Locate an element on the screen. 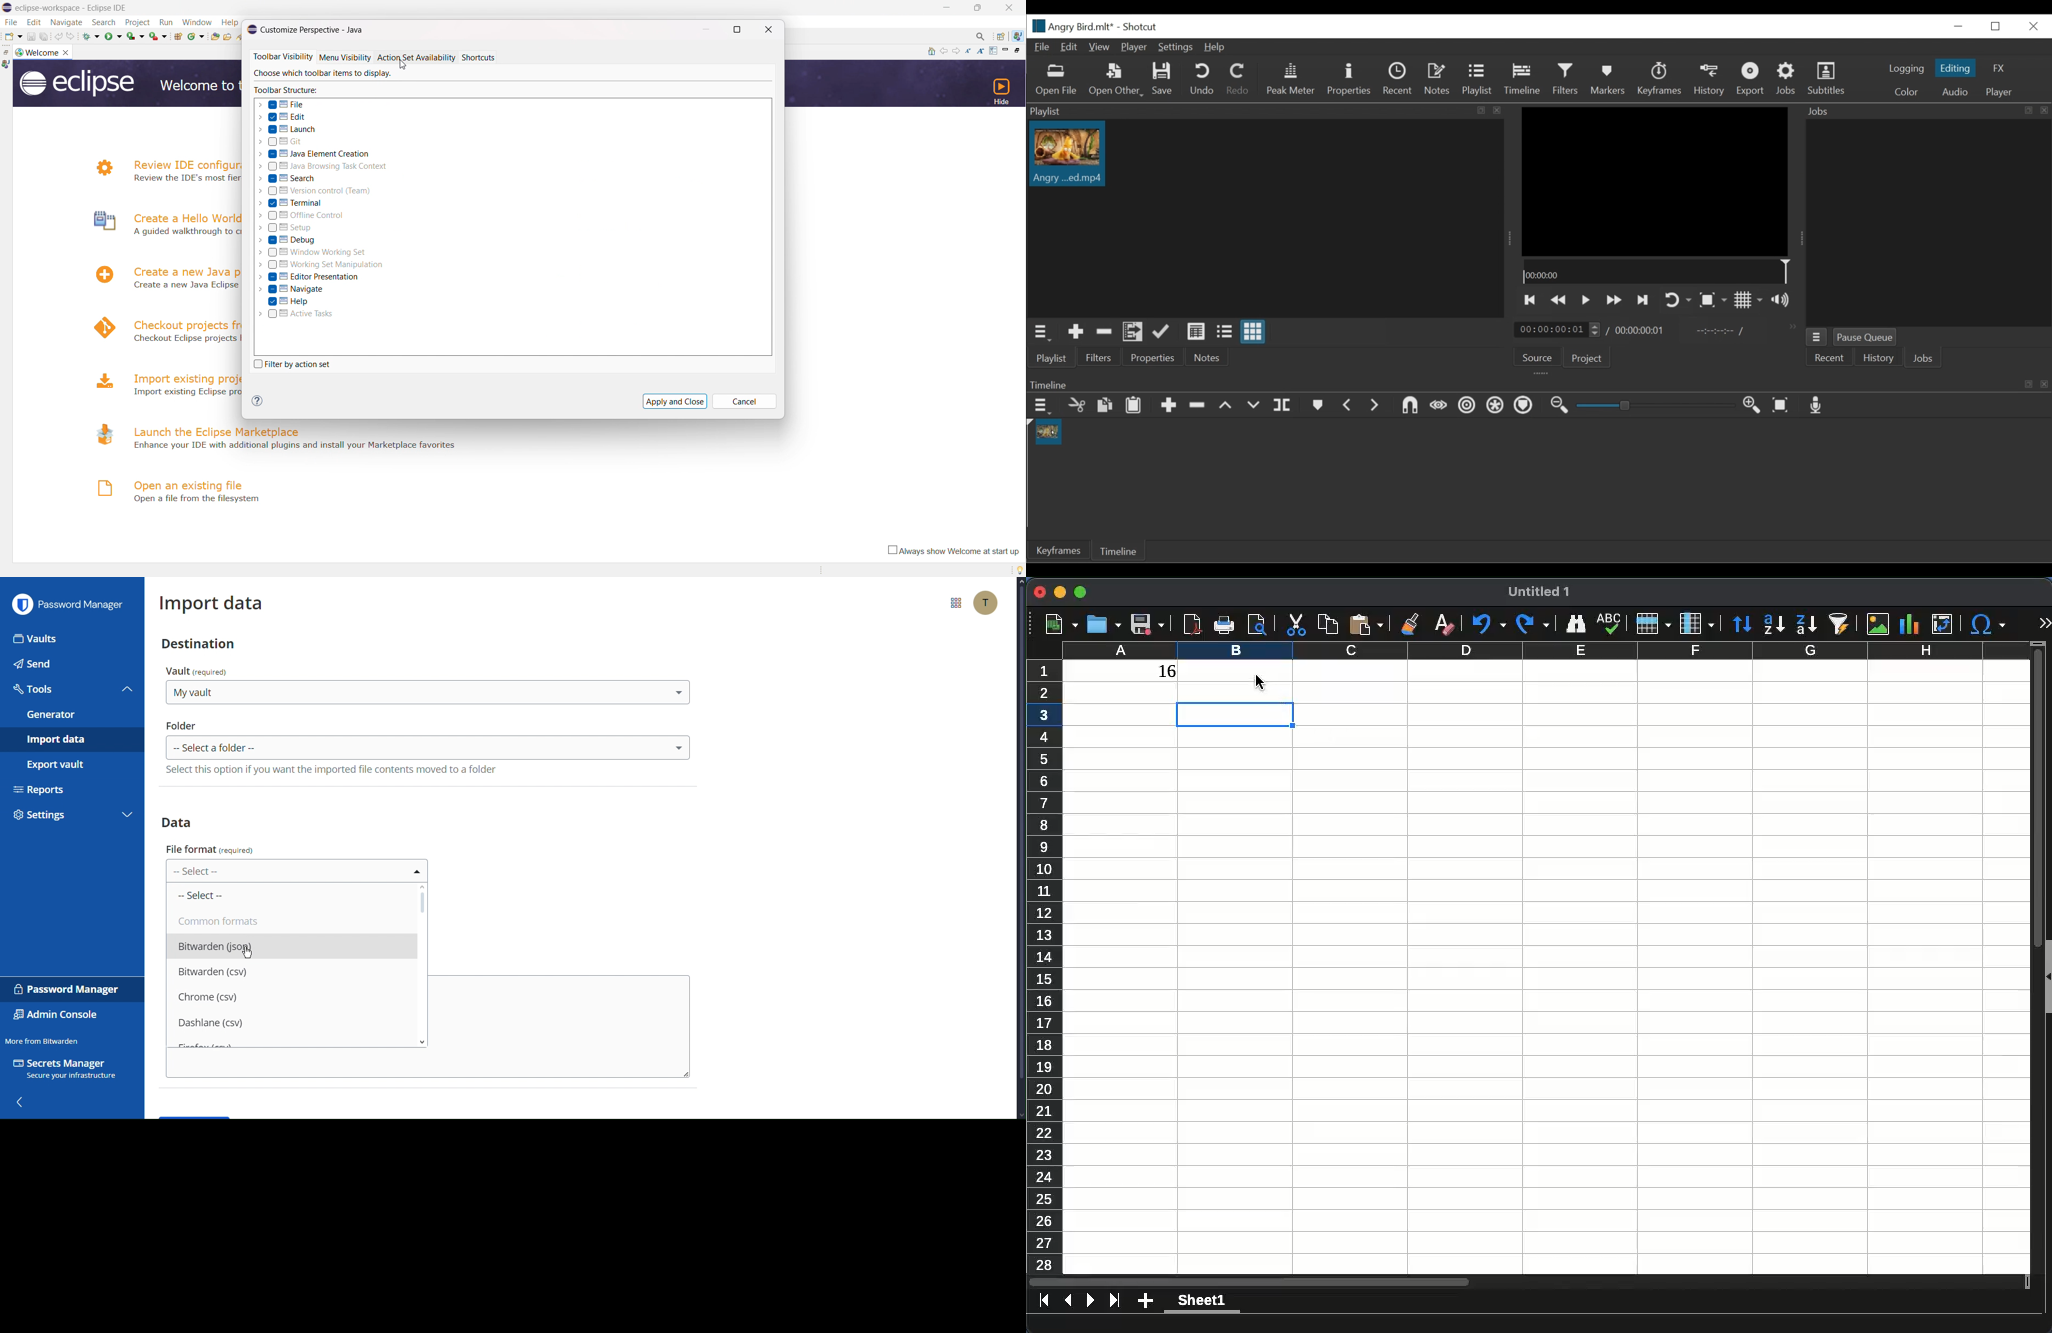 This screenshot has height=1344, width=2072. select destination Vault is located at coordinates (427, 692).